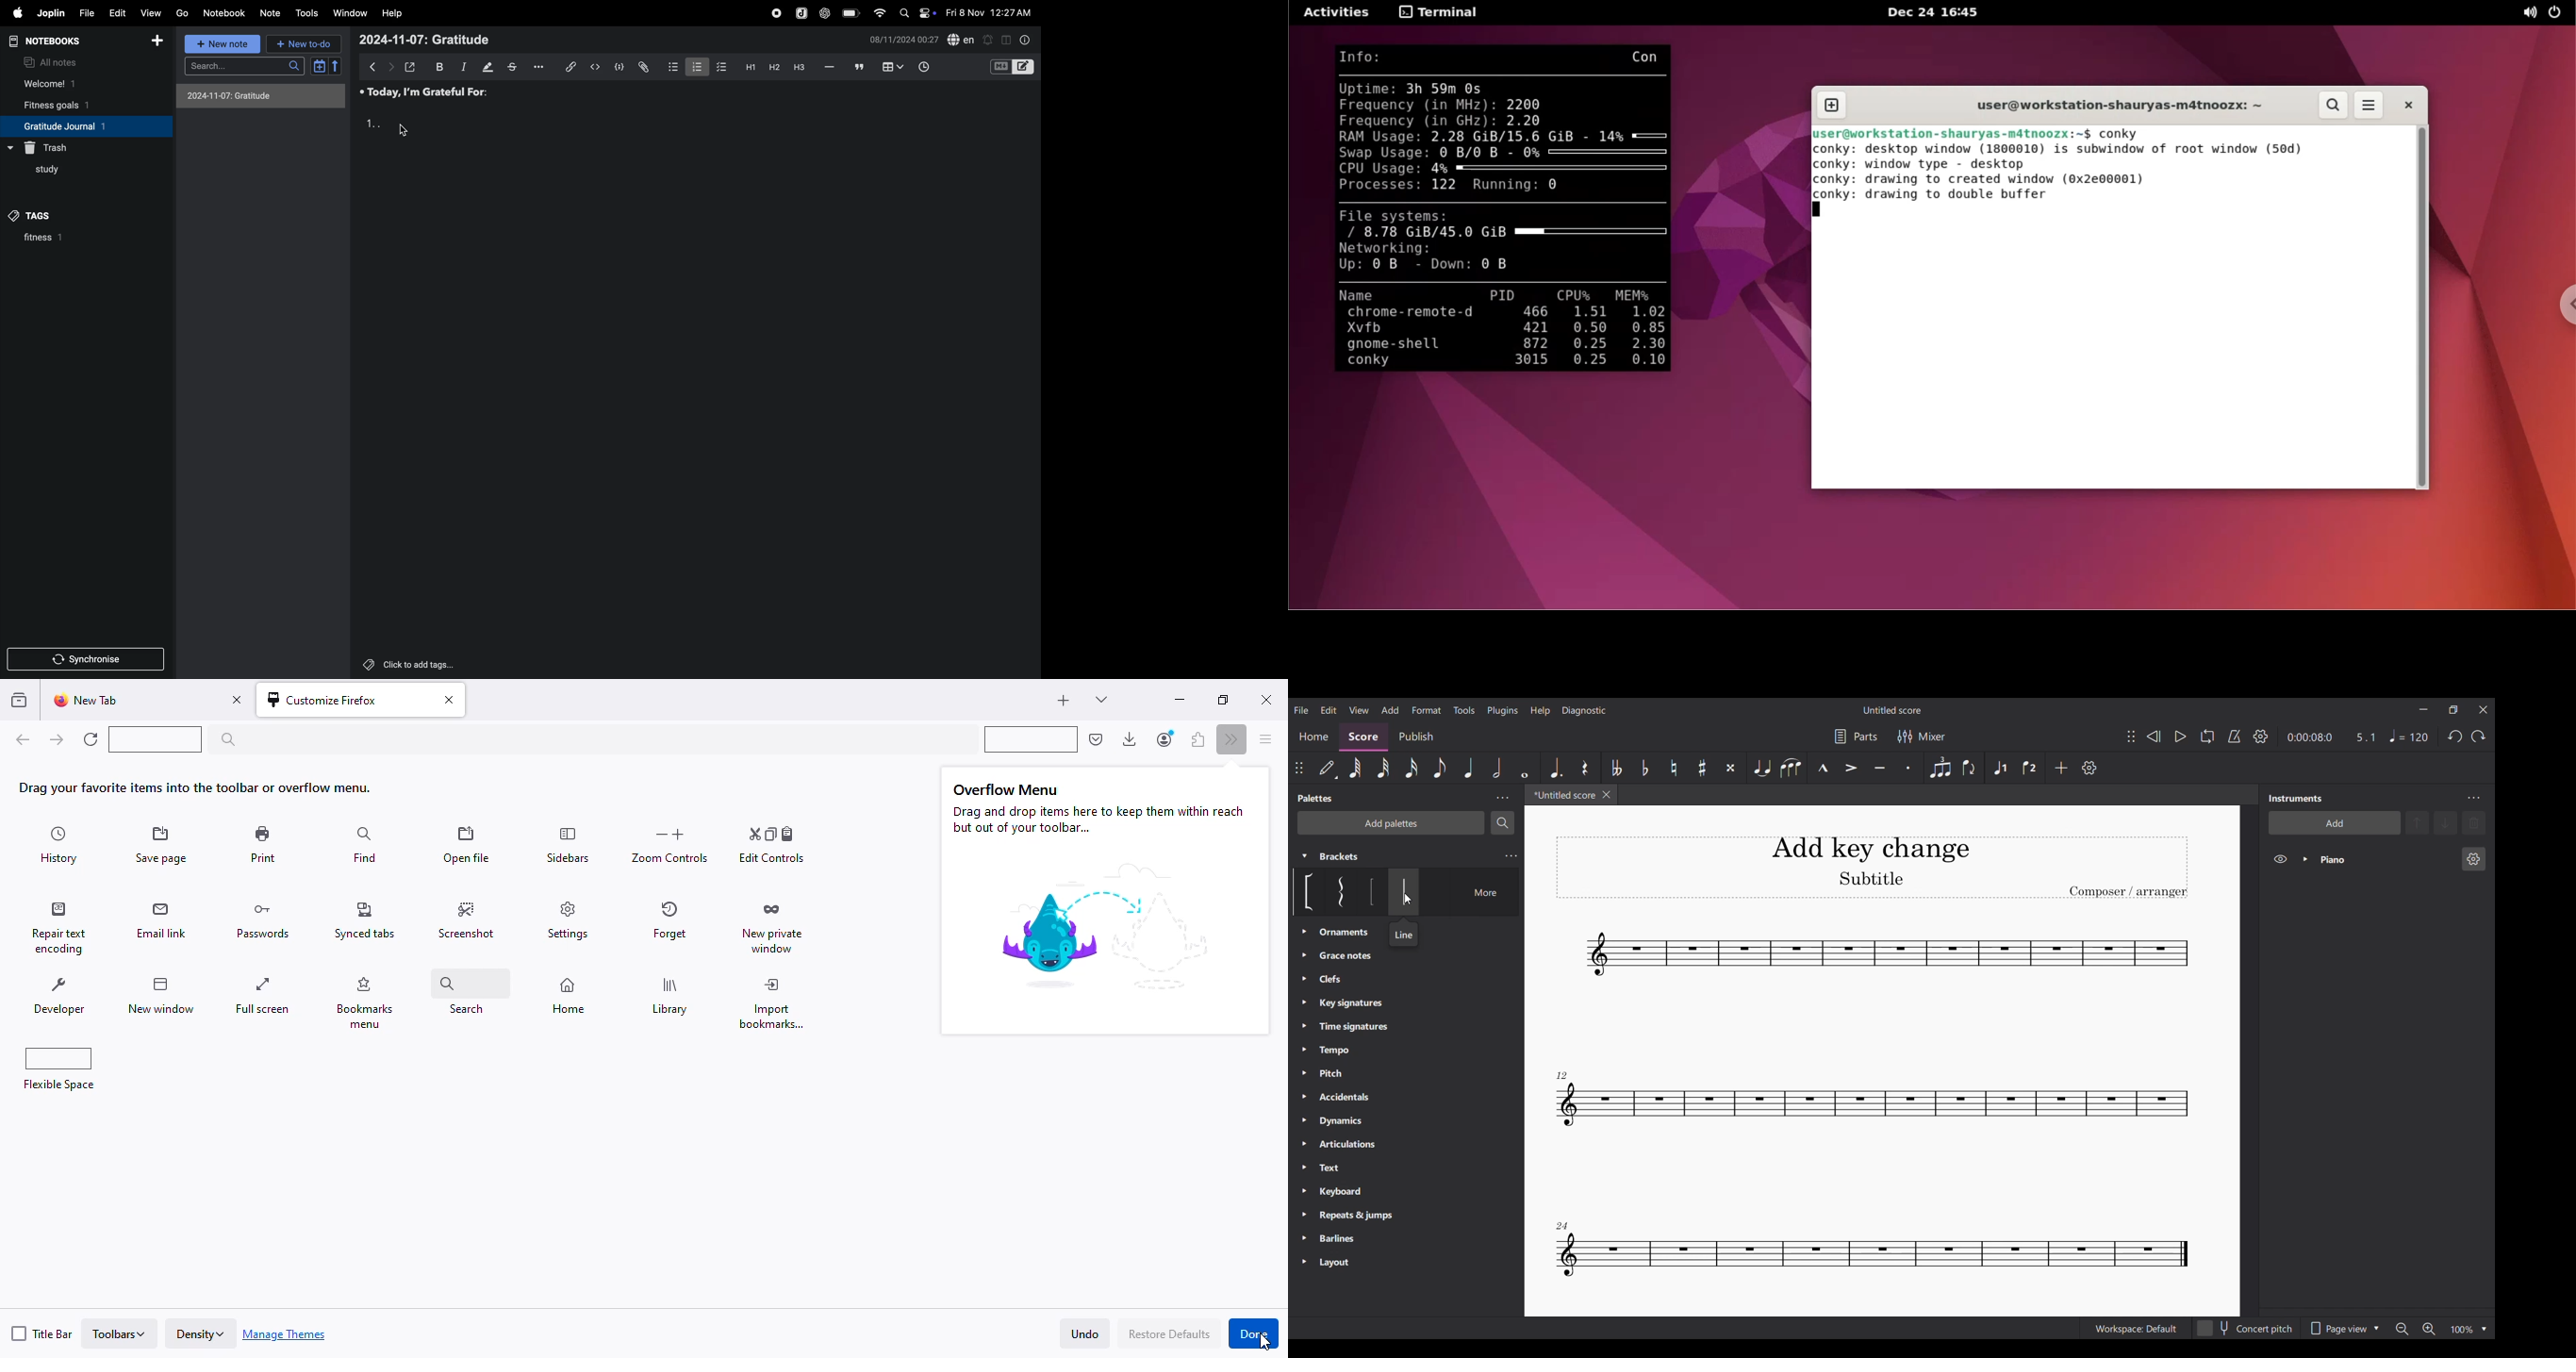 Image resolution: width=2576 pixels, height=1372 pixels. Describe the element at coordinates (921, 68) in the screenshot. I see `insert time` at that location.